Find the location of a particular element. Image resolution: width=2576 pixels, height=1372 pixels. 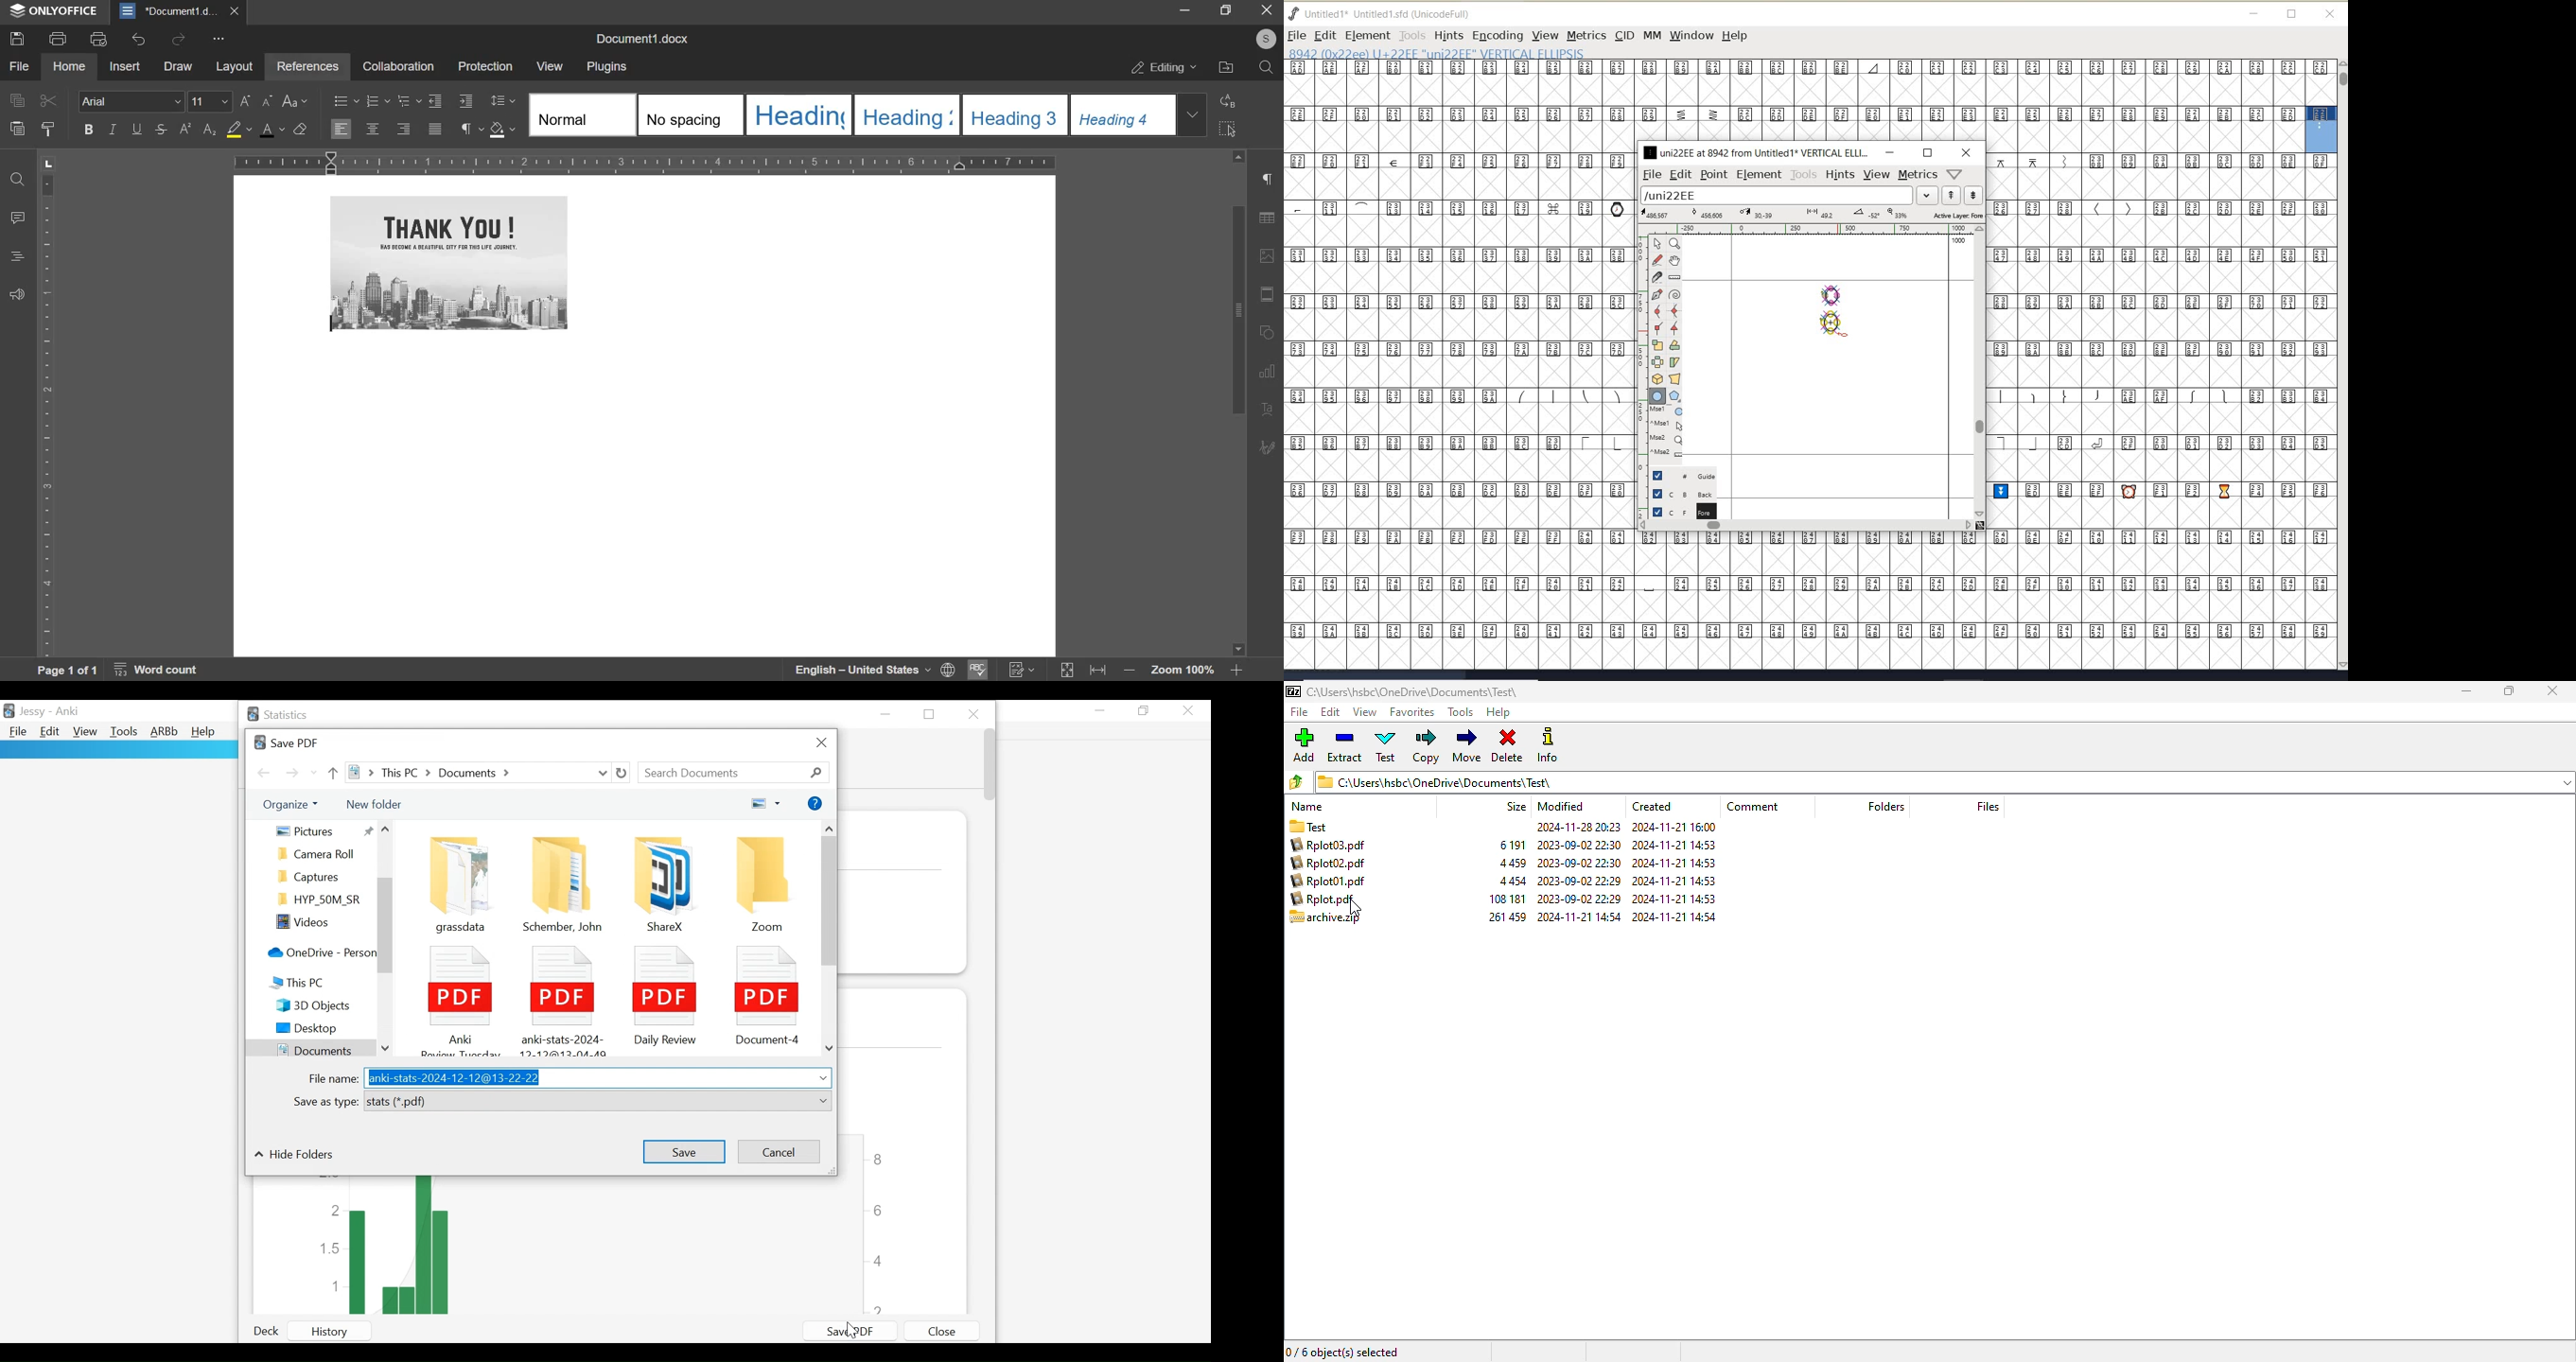

Go back is located at coordinates (264, 772).